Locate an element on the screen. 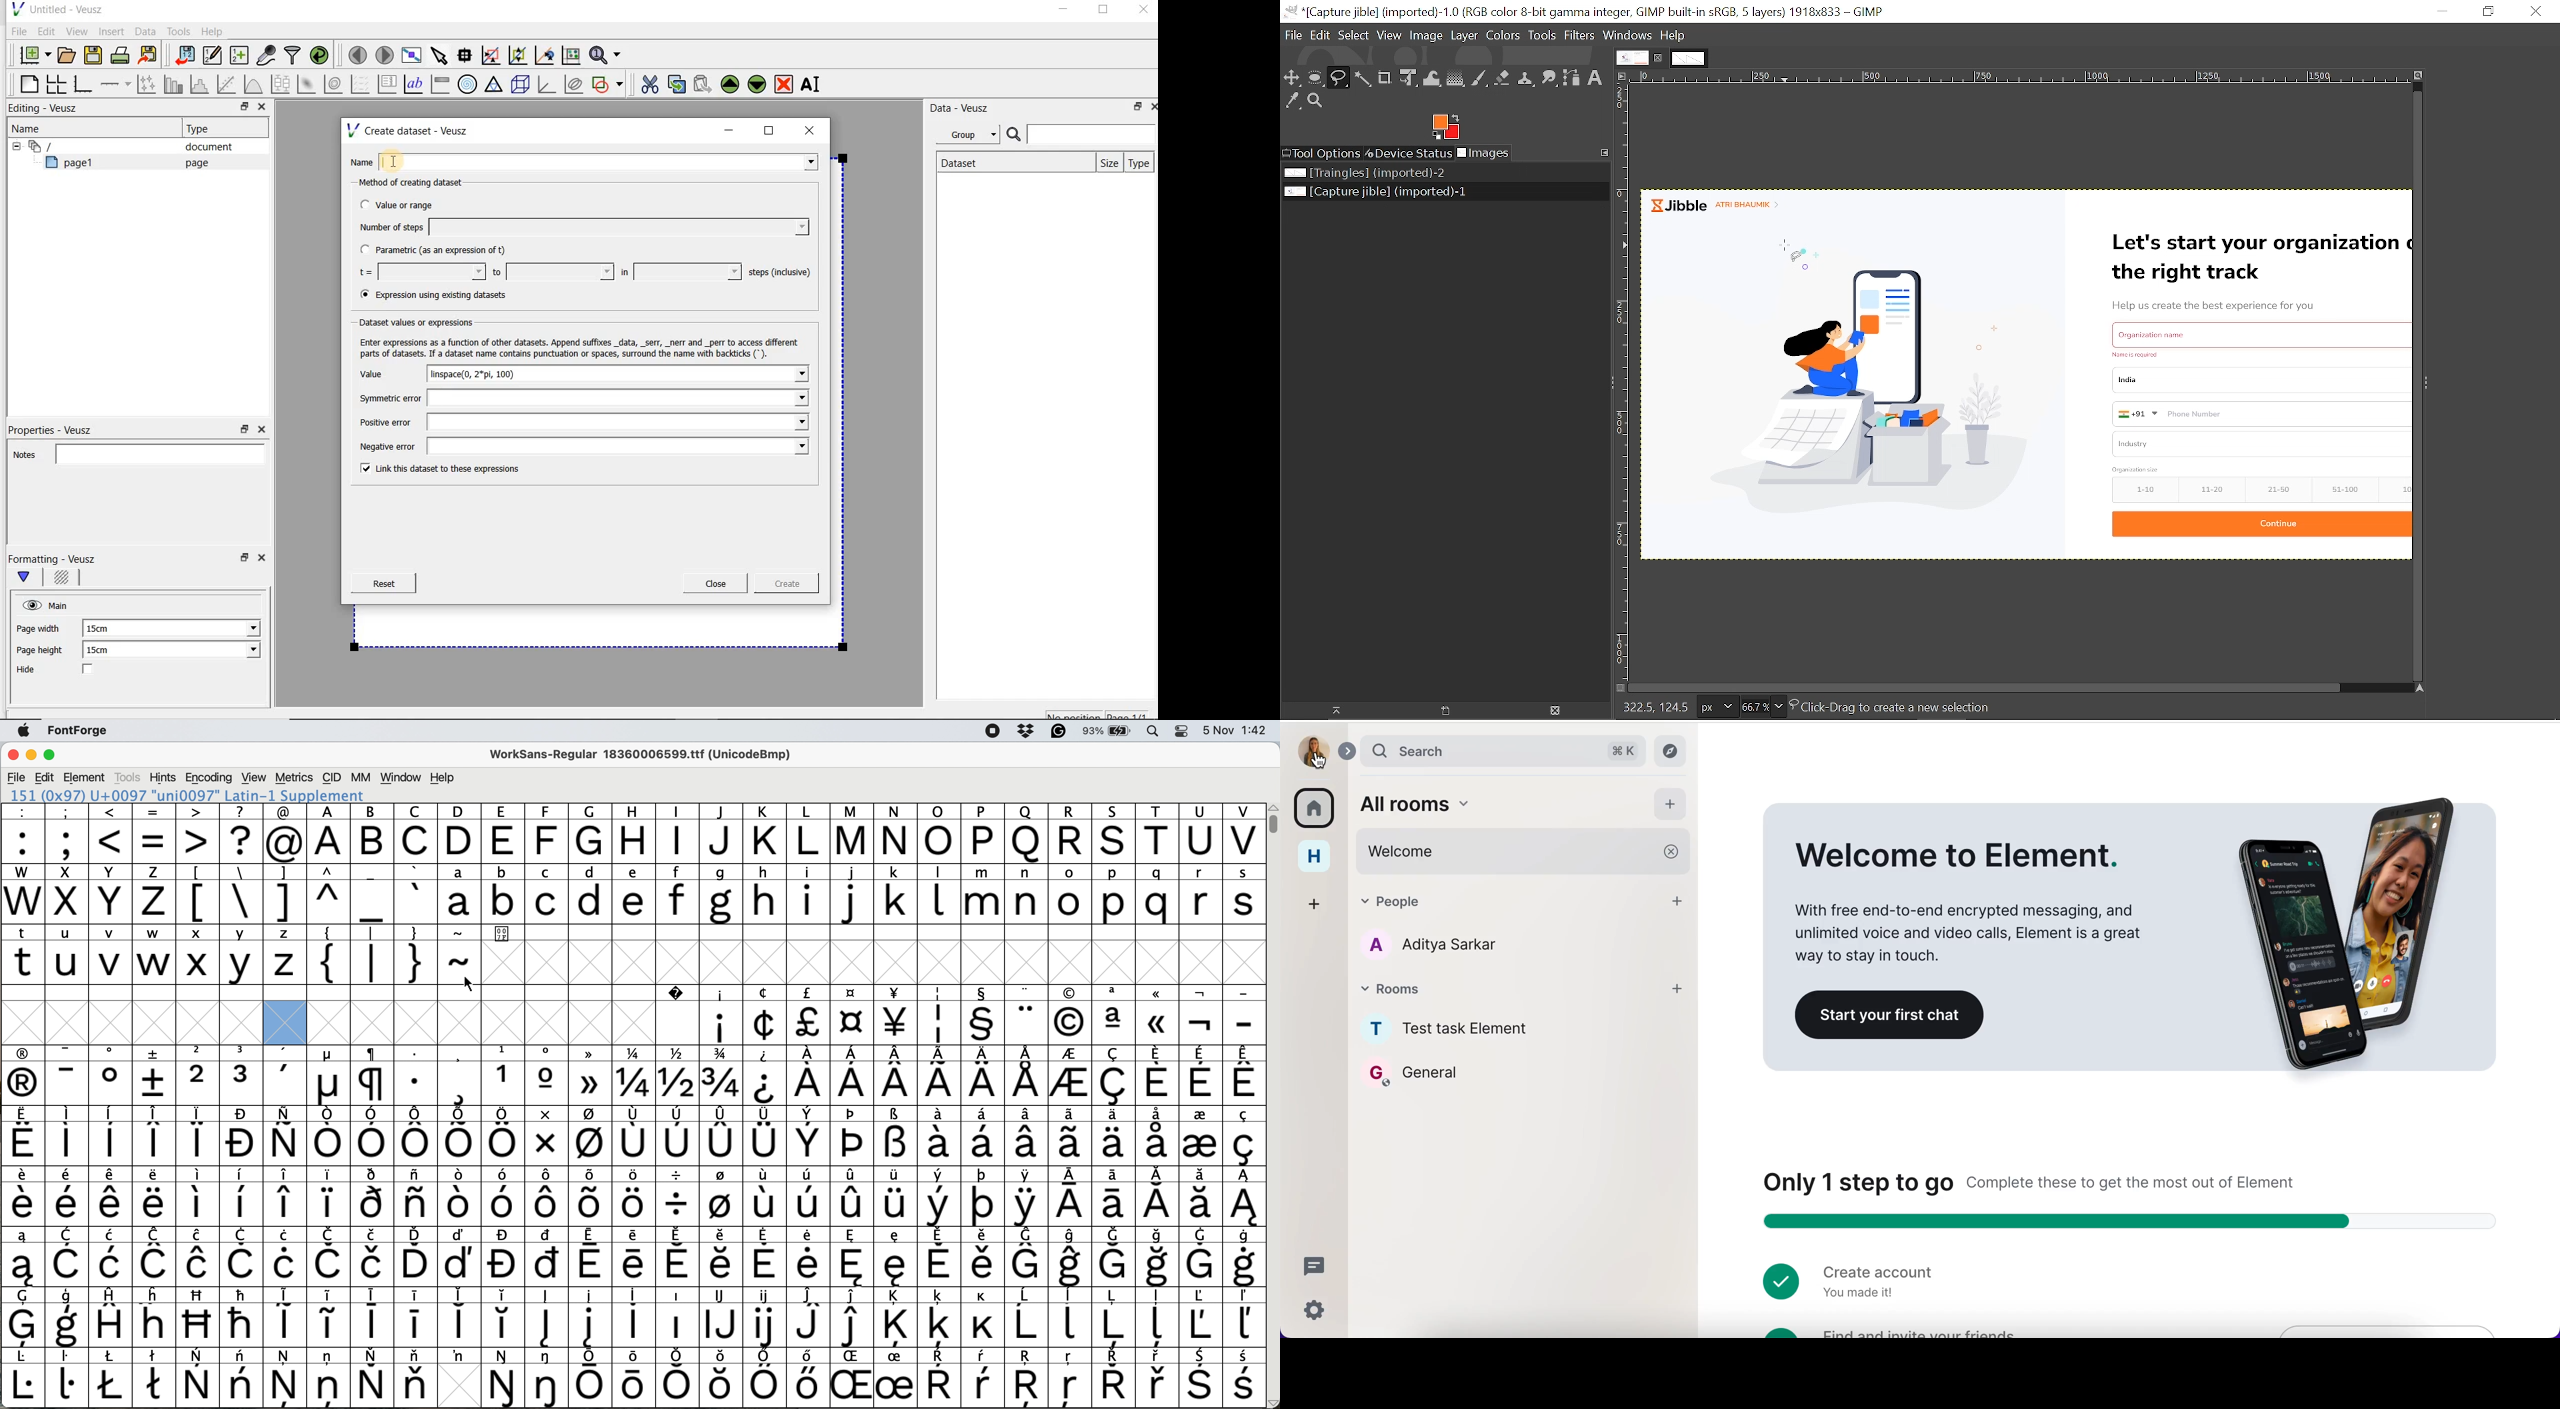  a aditya sarkar is located at coordinates (1471, 946).